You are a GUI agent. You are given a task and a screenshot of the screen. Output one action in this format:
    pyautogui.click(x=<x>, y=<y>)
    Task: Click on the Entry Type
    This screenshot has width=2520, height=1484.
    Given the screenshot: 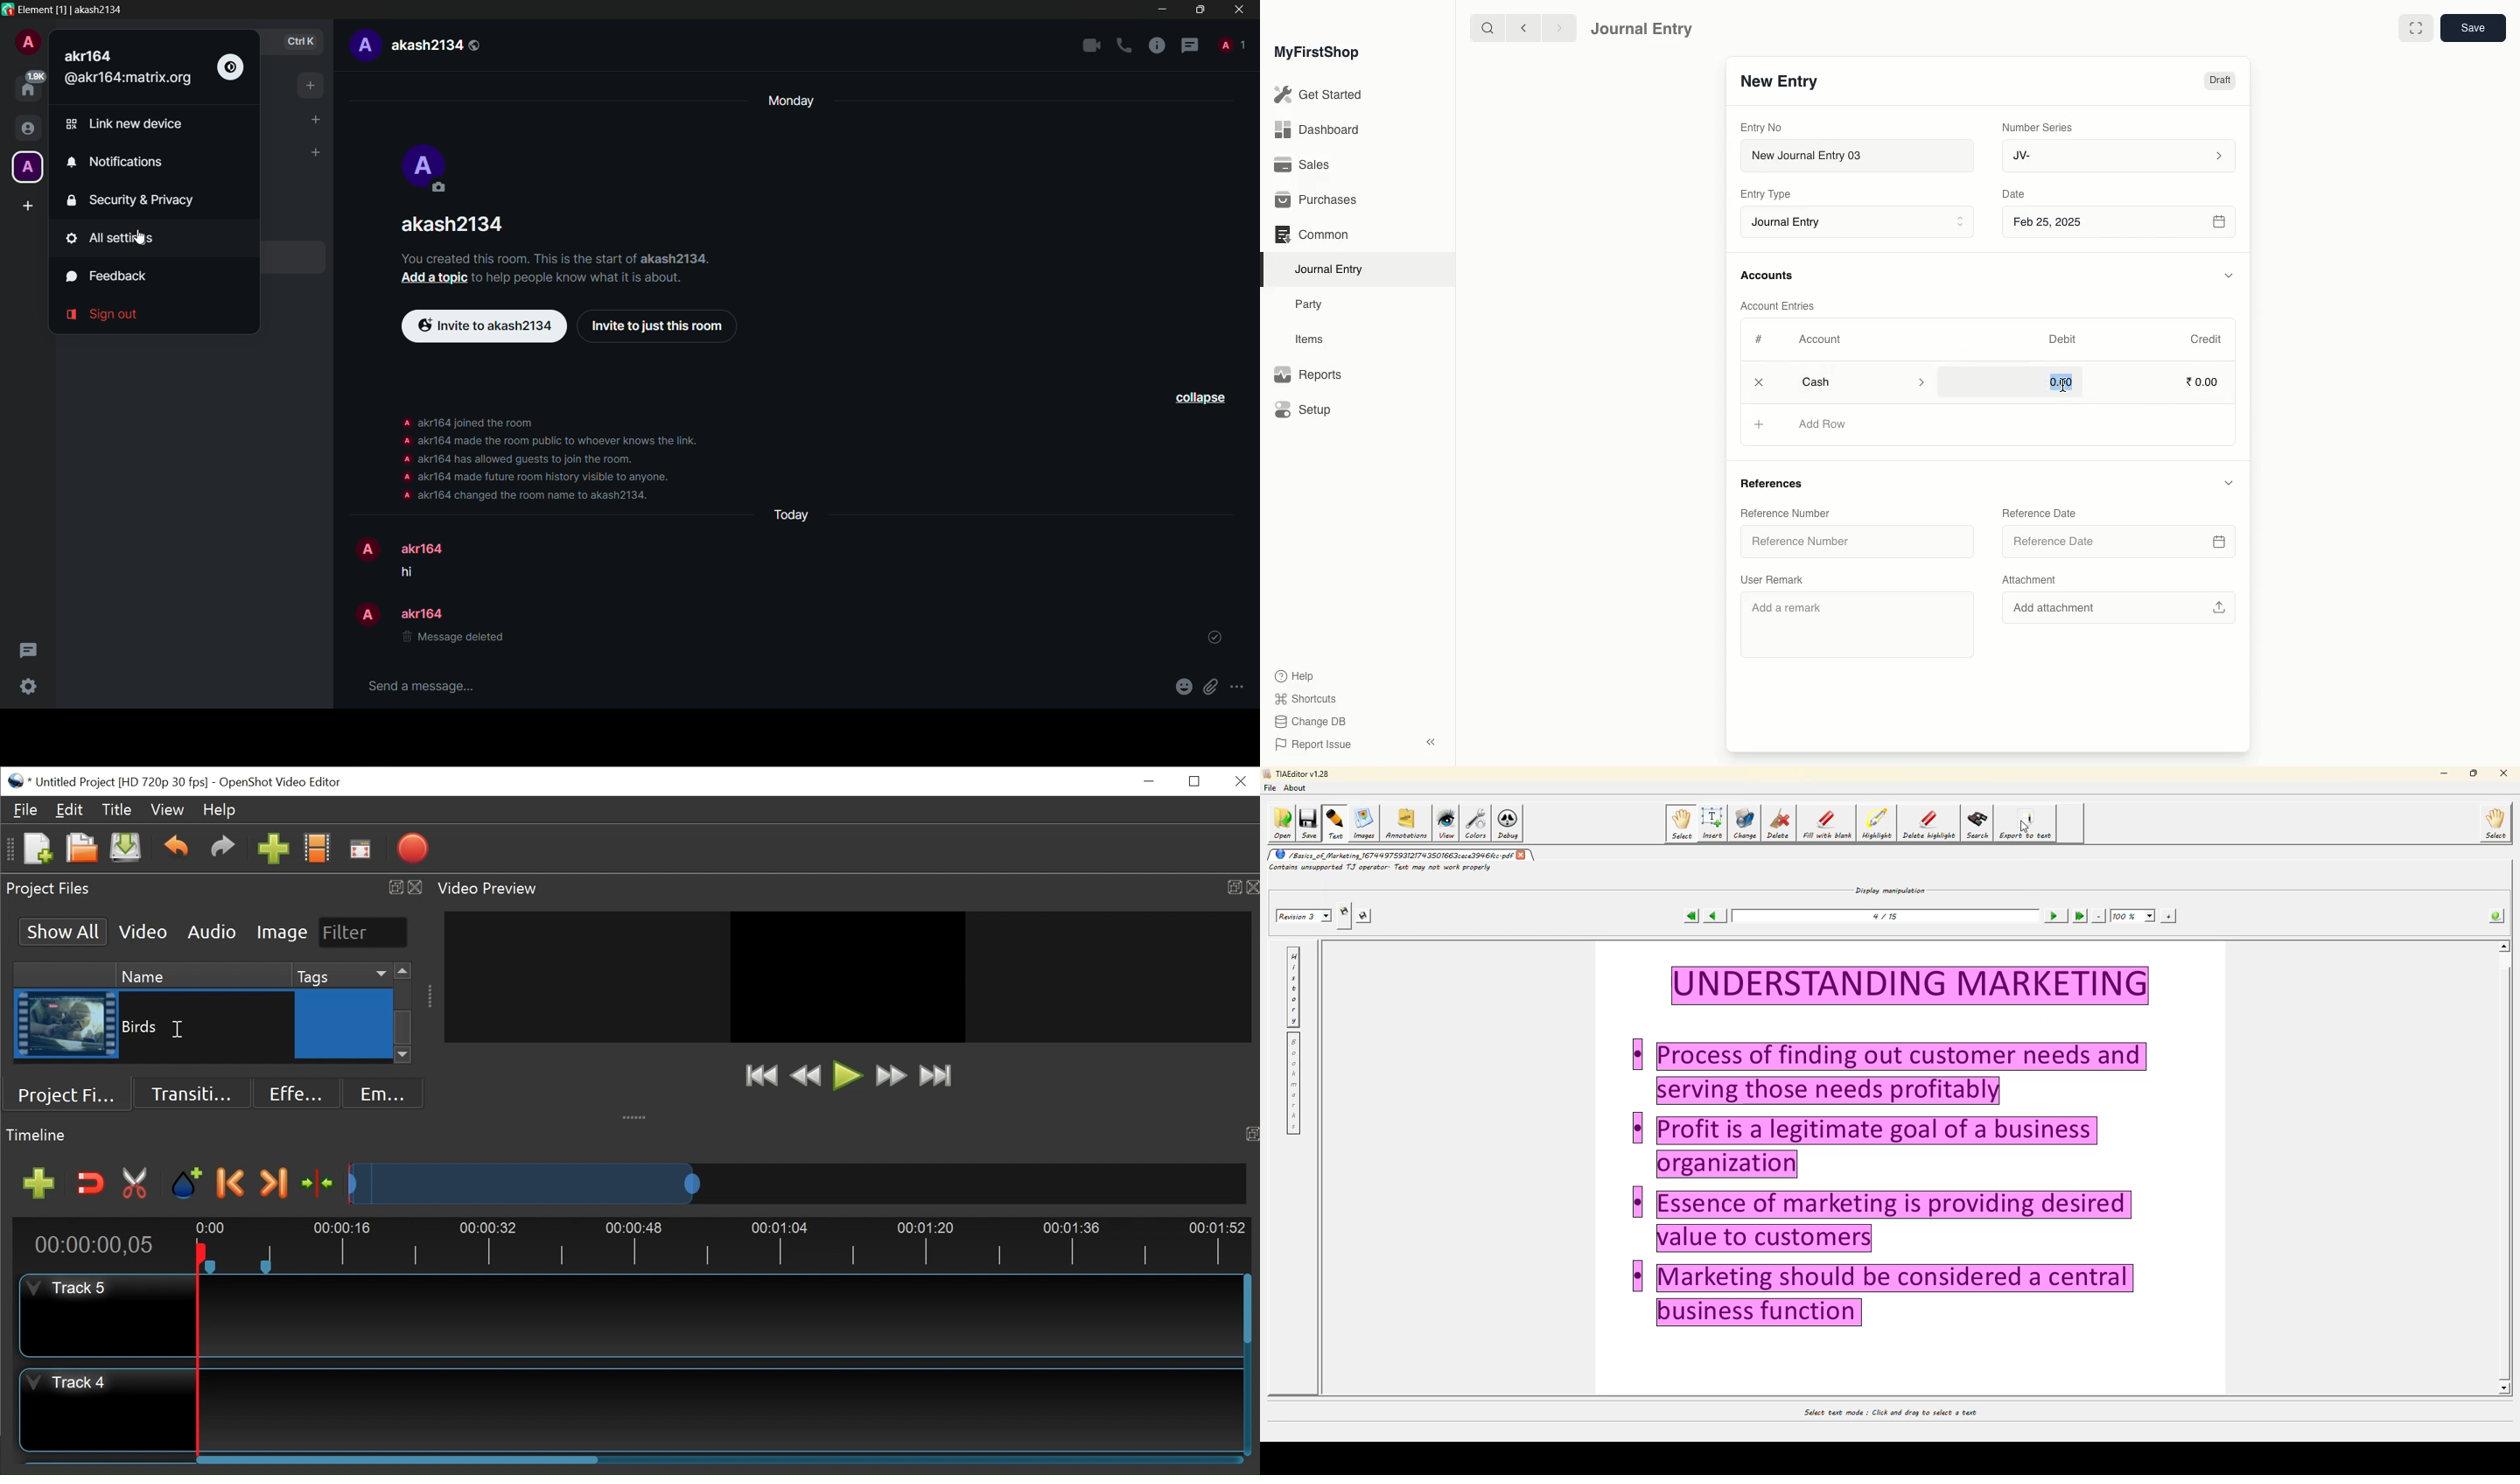 What is the action you would take?
    pyautogui.click(x=1771, y=194)
    